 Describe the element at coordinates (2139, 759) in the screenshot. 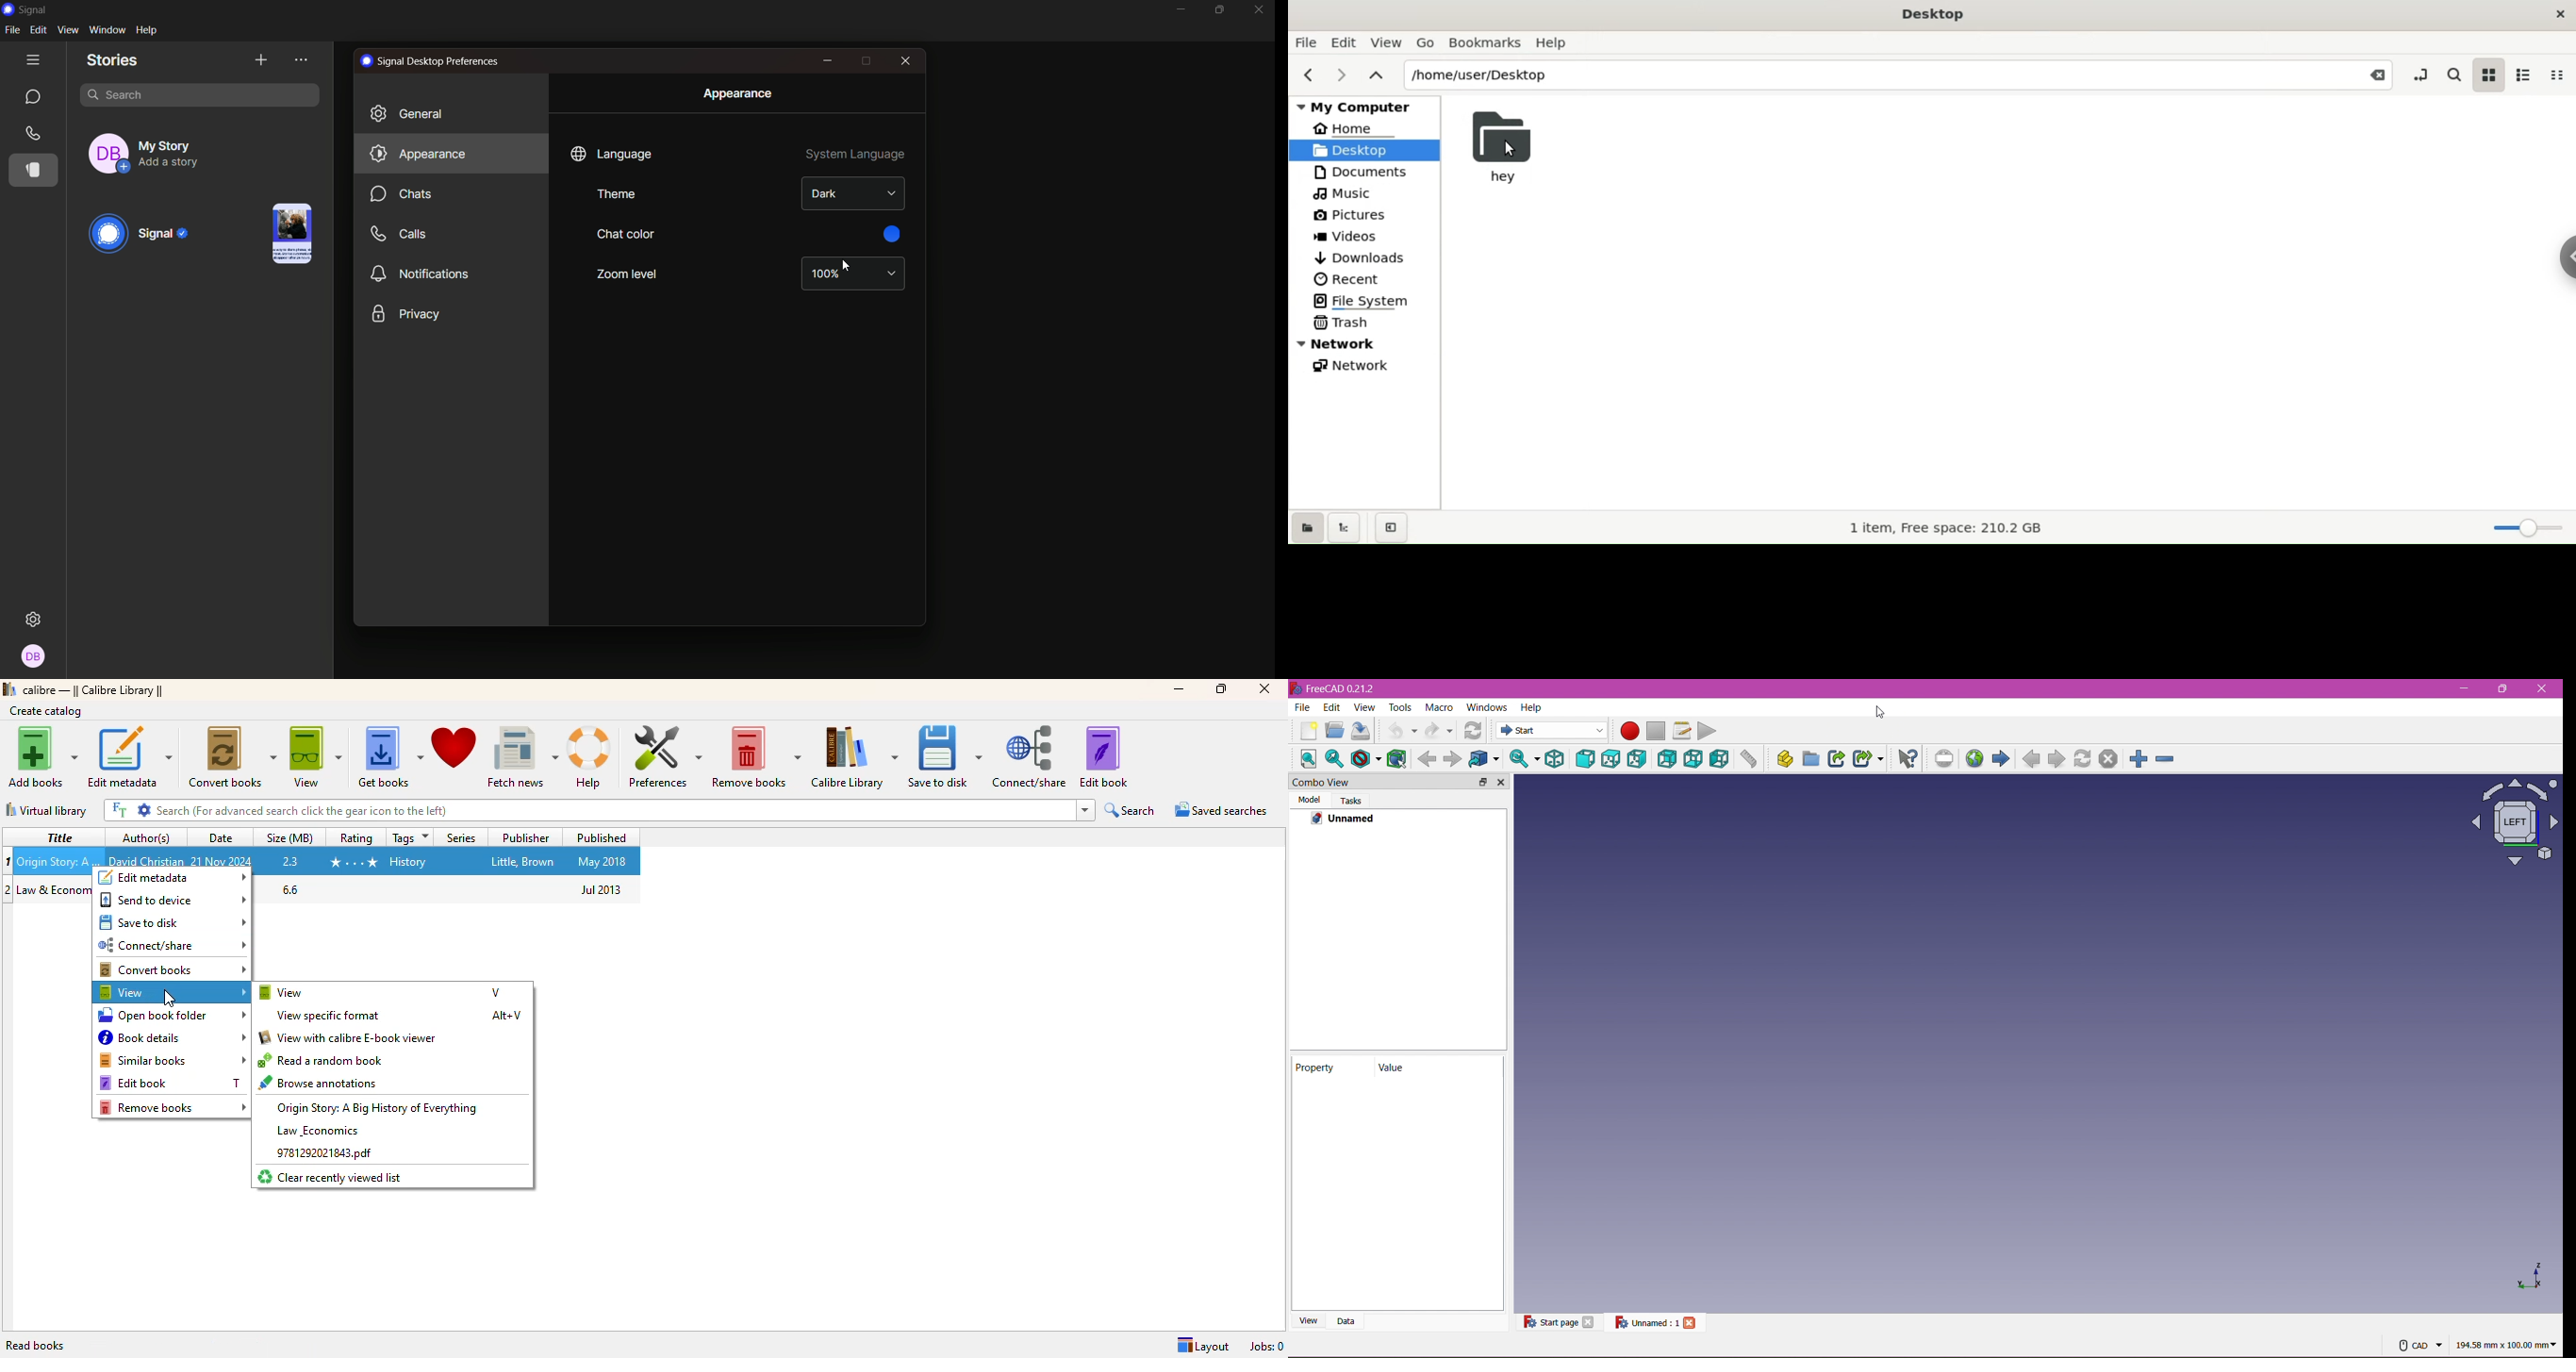

I see `Zoom In` at that location.